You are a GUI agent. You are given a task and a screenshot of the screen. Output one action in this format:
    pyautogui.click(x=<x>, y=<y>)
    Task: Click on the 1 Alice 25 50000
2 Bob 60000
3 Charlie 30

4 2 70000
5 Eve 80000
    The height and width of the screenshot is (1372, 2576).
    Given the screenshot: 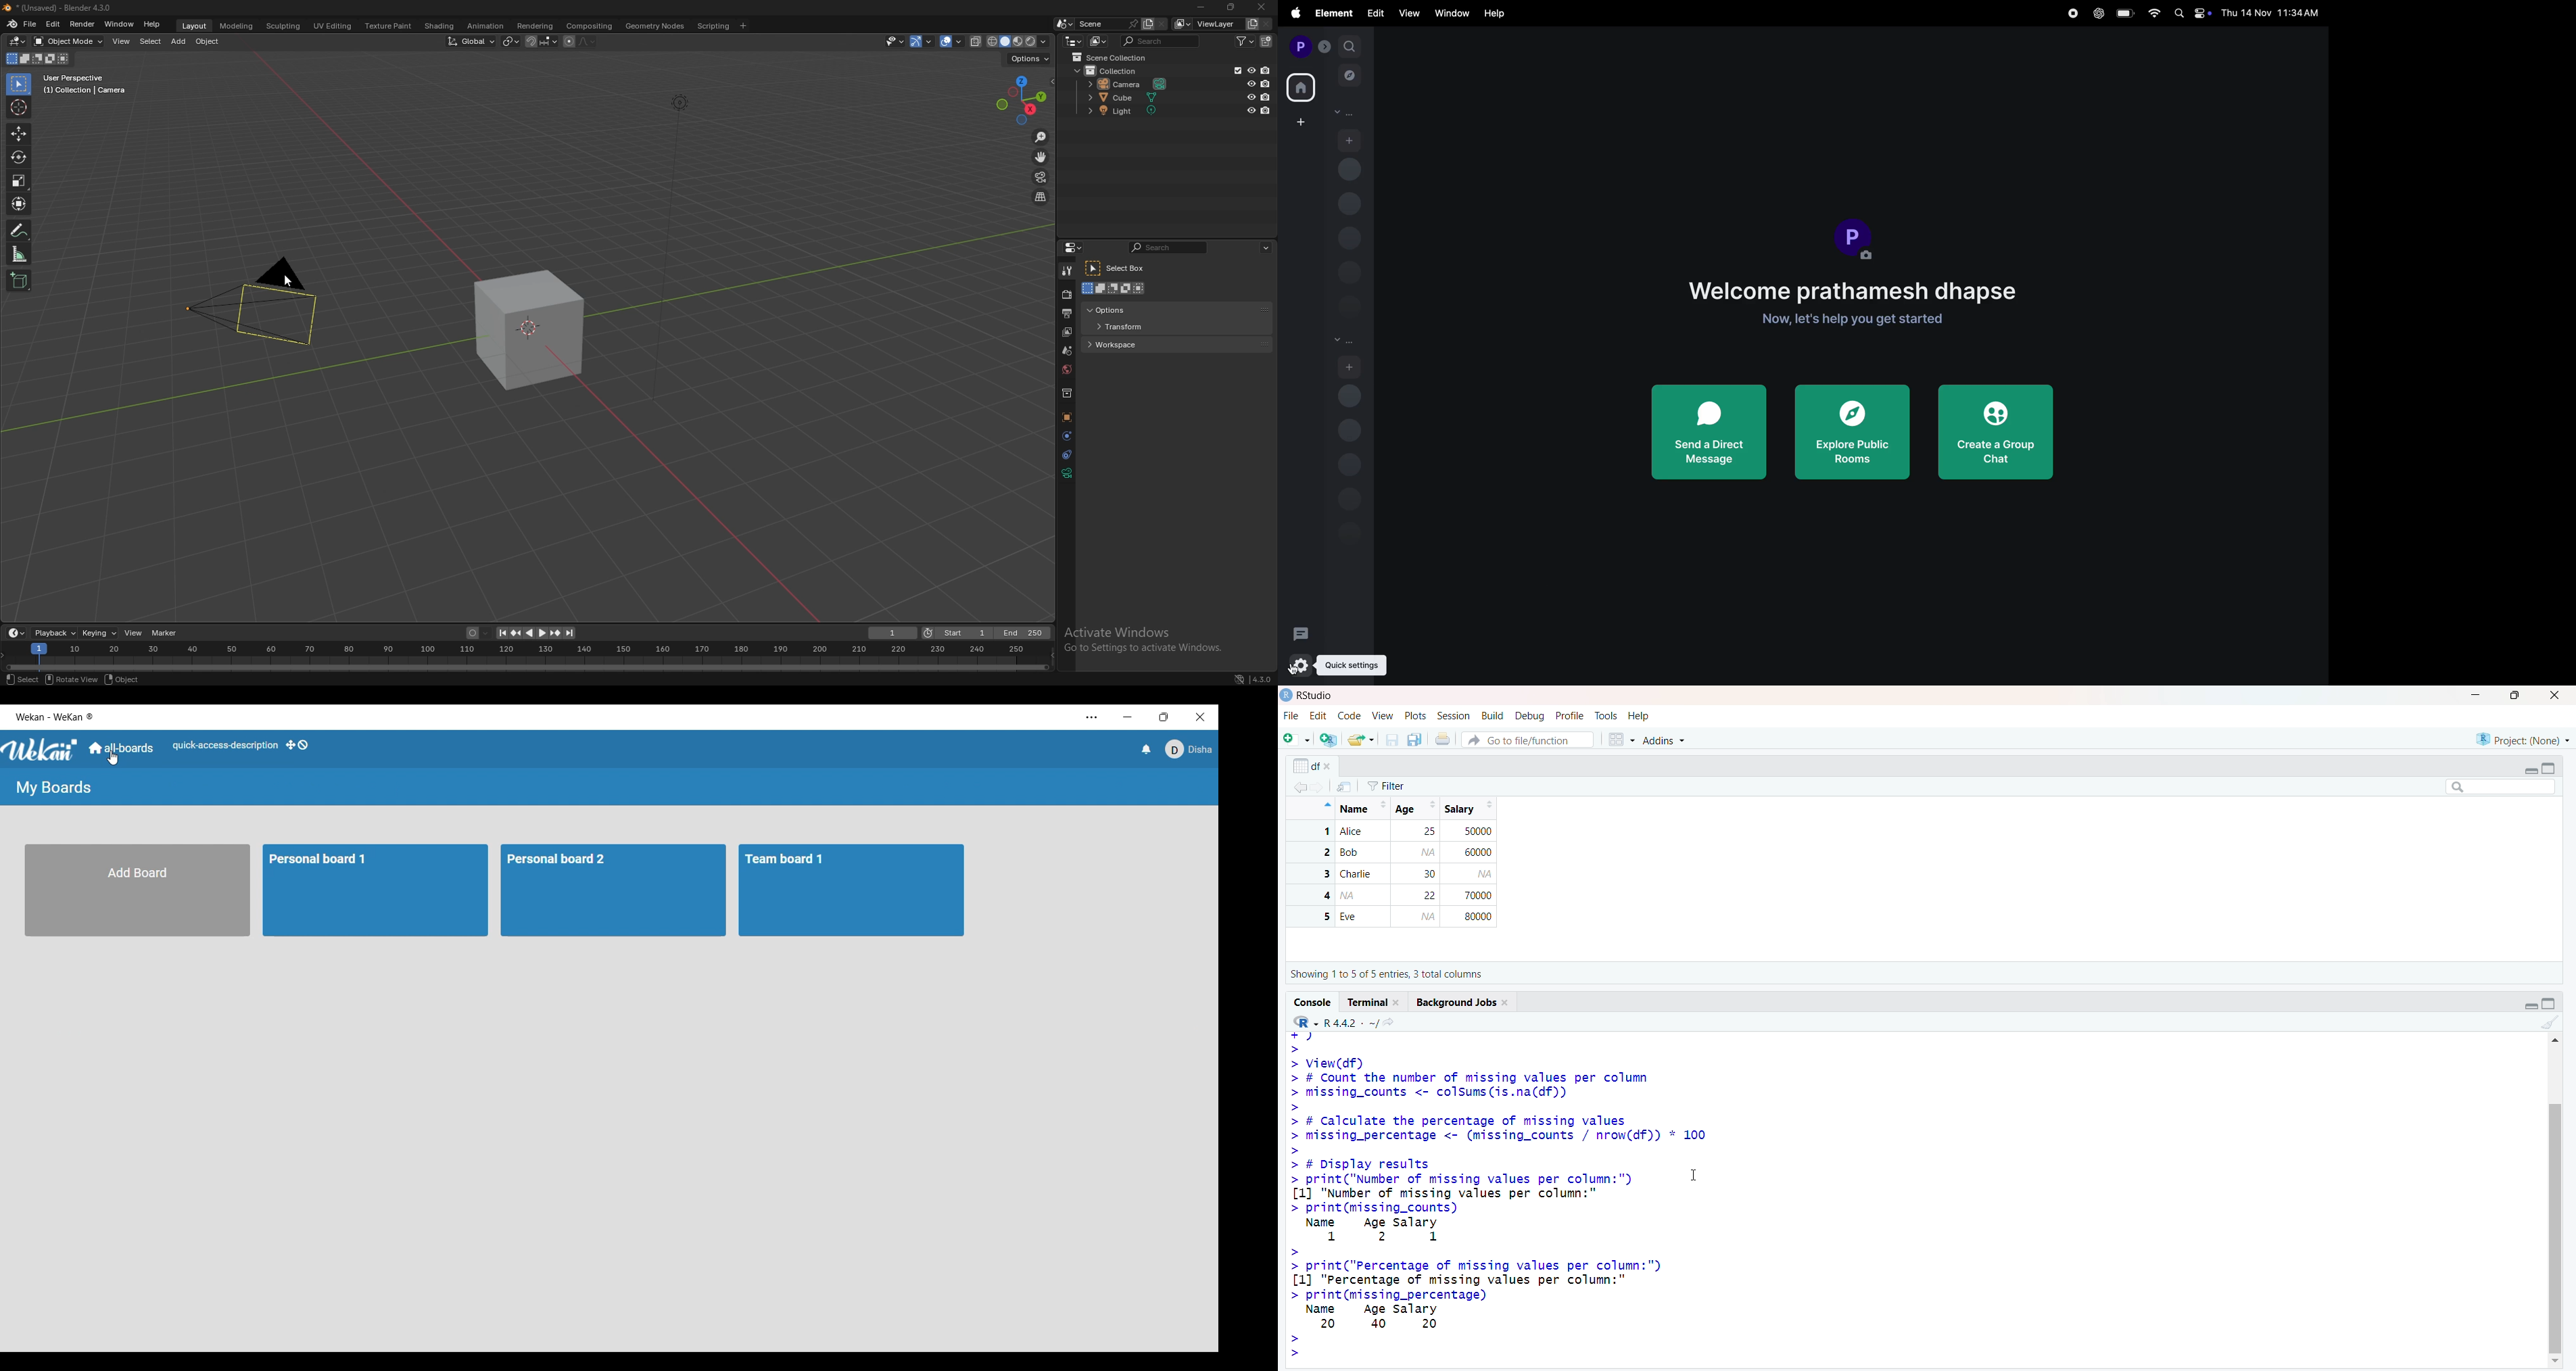 What is the action you would take?
    pyautogui.click(x=1393, y=875)
    